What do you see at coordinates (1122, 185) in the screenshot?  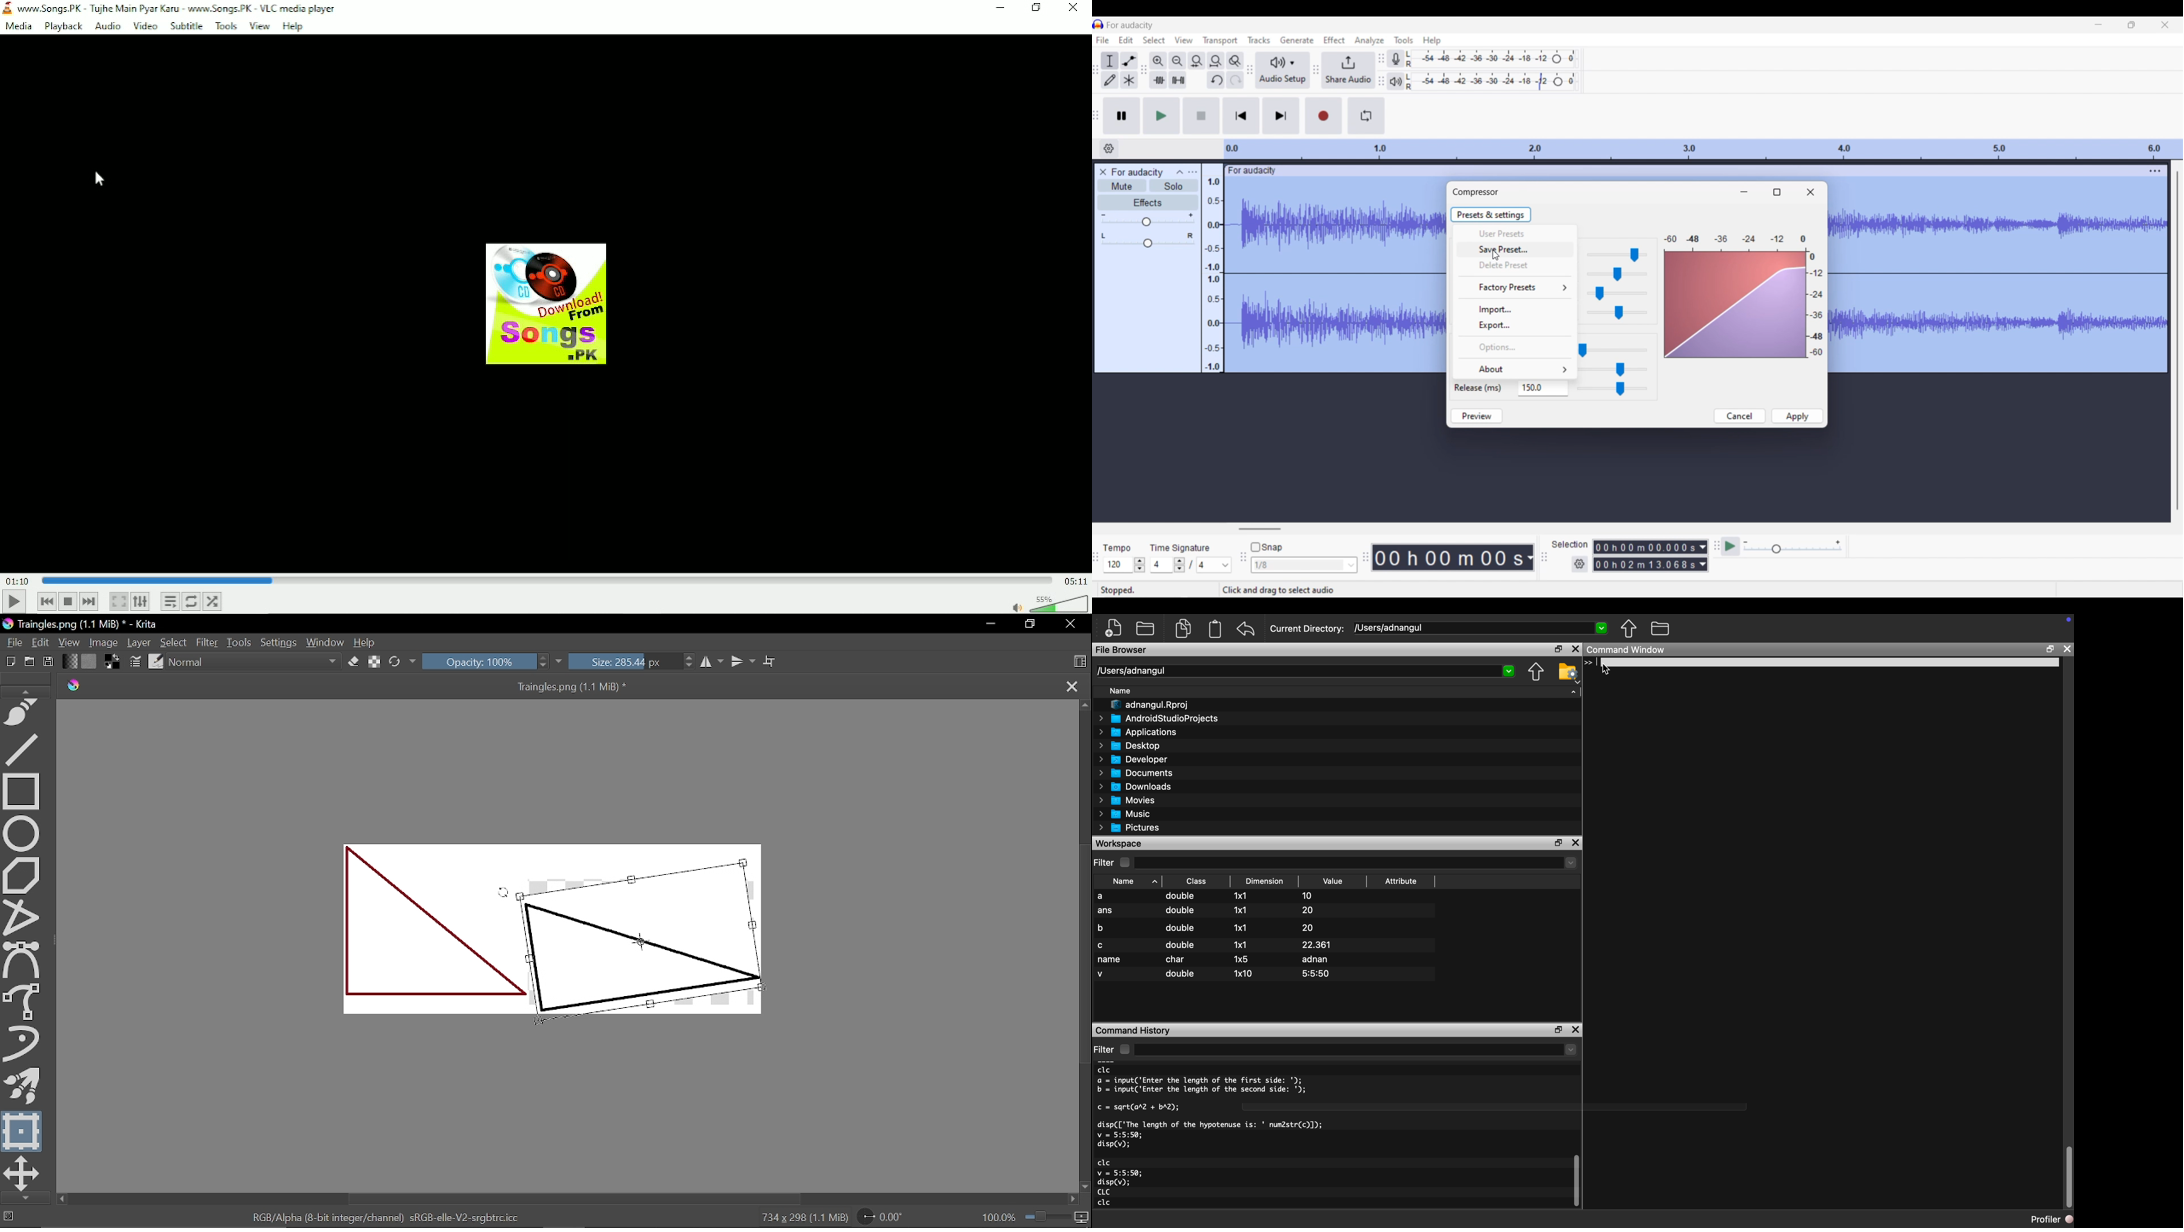 I see `Mute` at bounding box center [1122, 185].